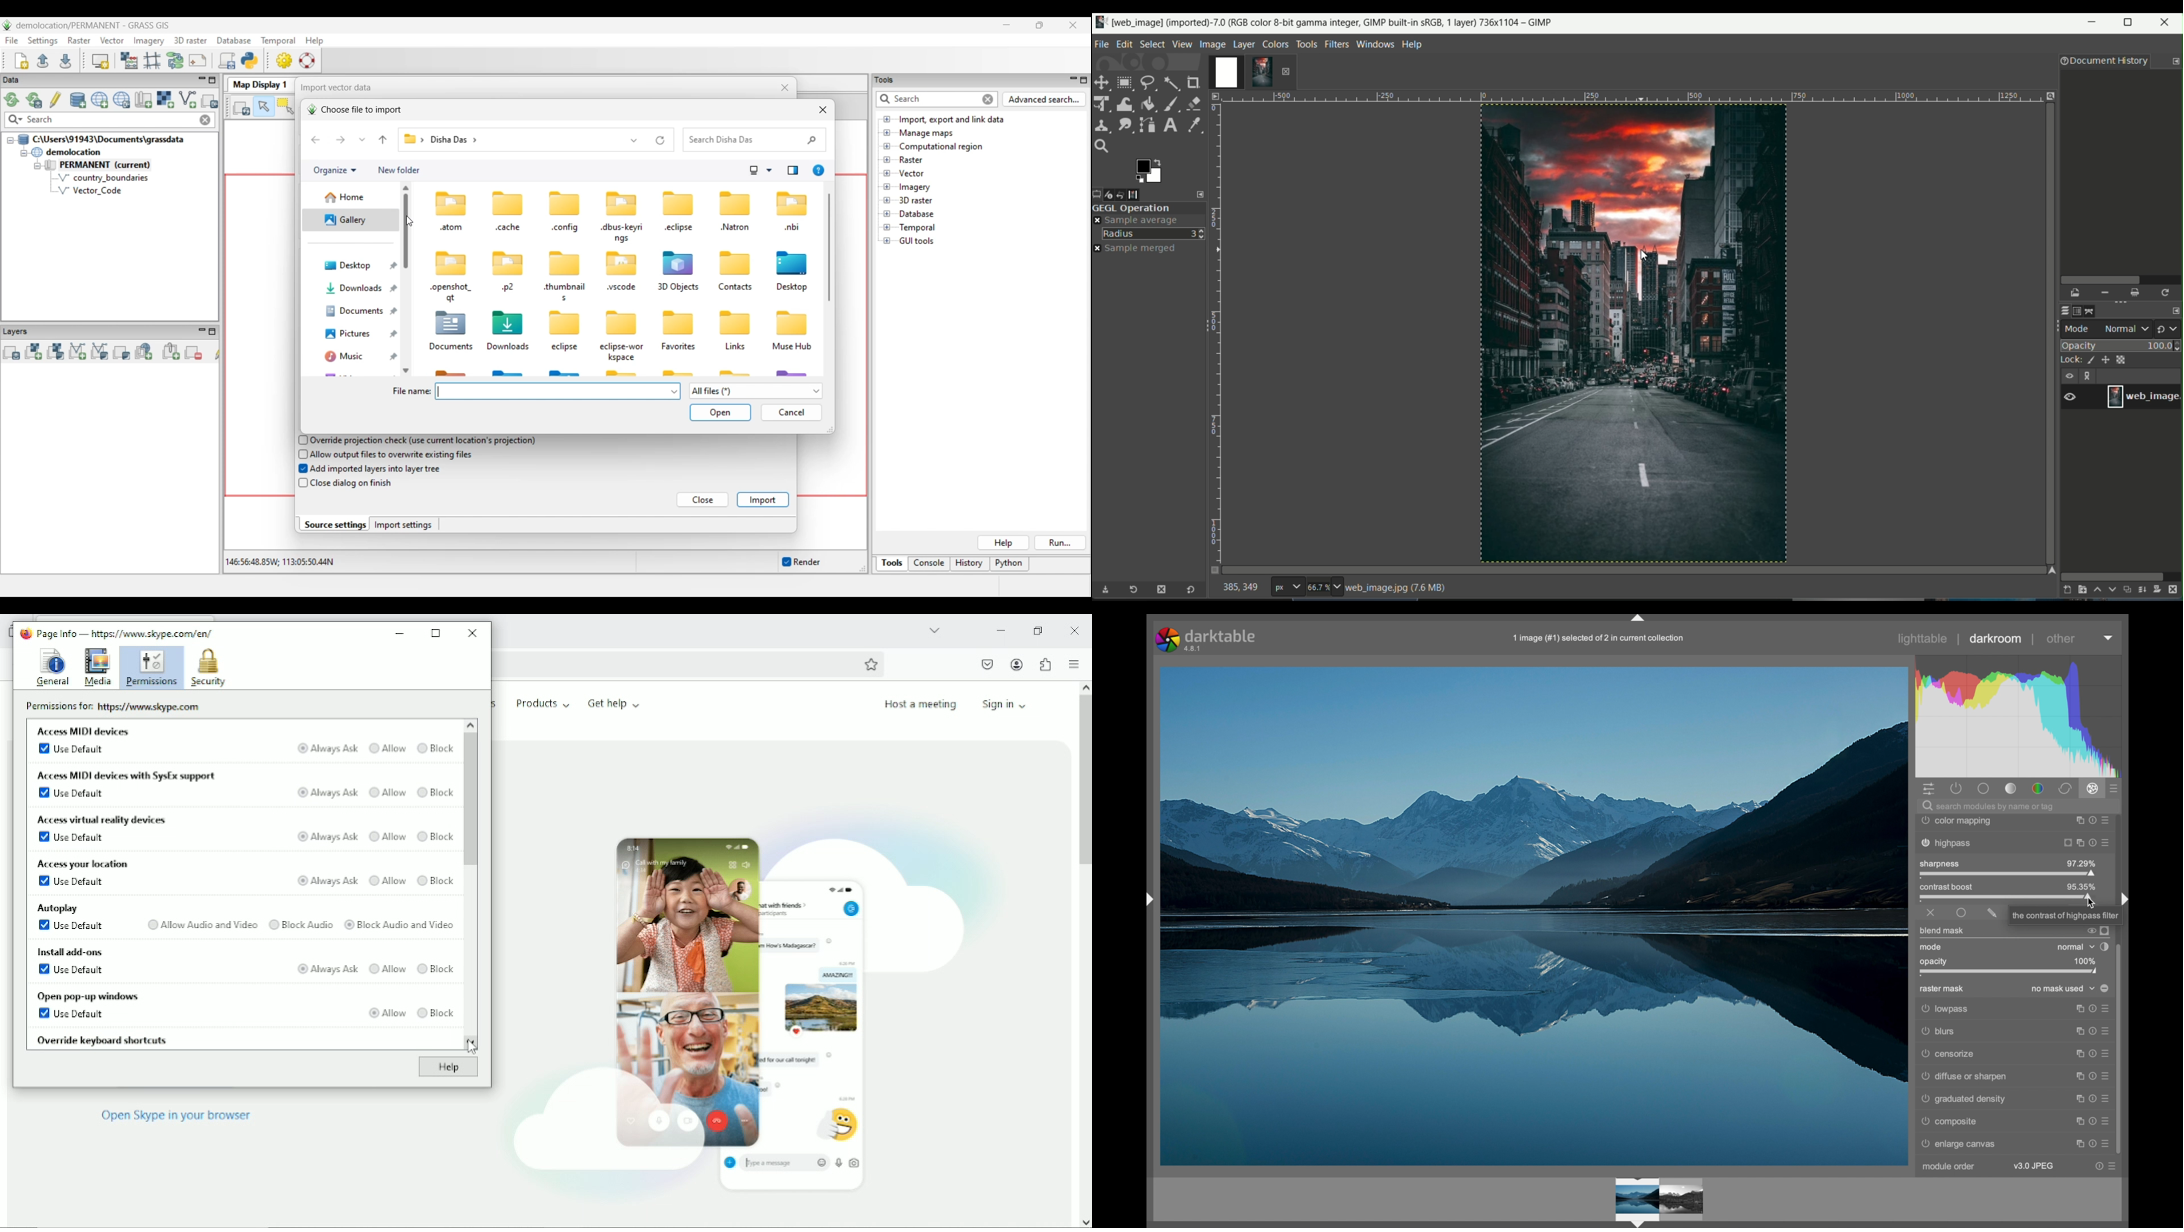 The height and width of the screenshot is (1232, 2184). Describe the element at coordinates (326, 793) in the screenshot. I see `Always ask` at that location.